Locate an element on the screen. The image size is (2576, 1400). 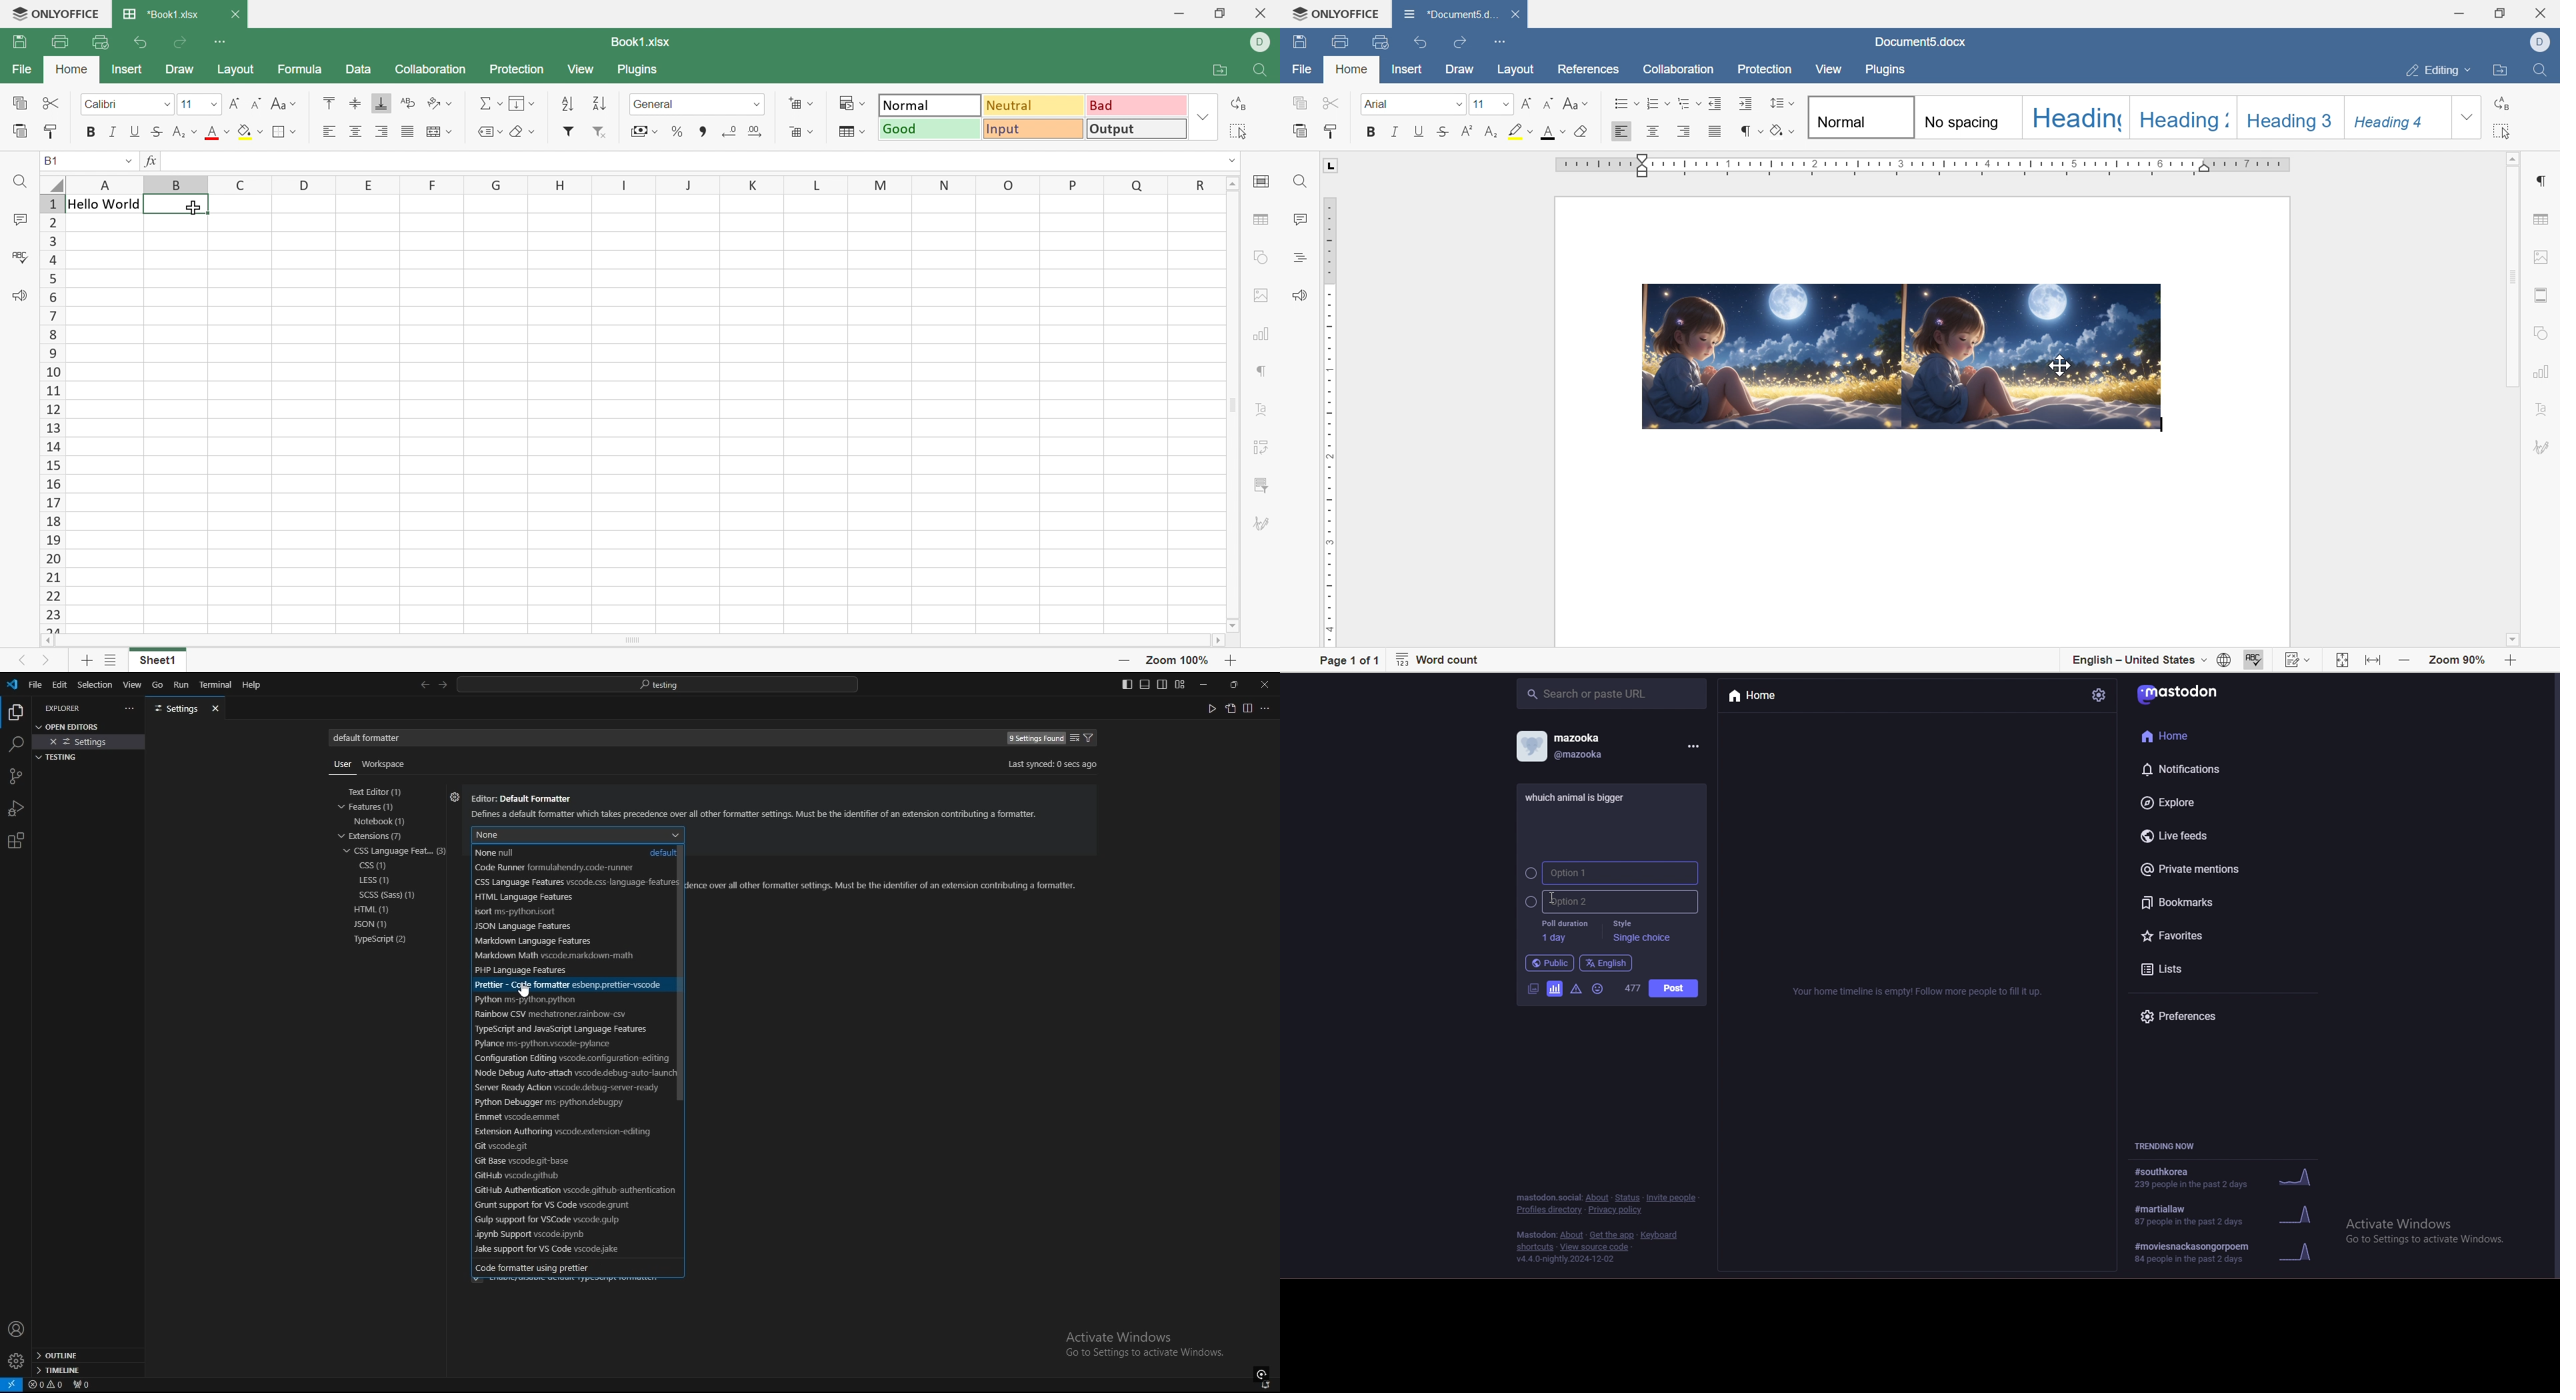
Neutral is located at coordinates (1033, 107).